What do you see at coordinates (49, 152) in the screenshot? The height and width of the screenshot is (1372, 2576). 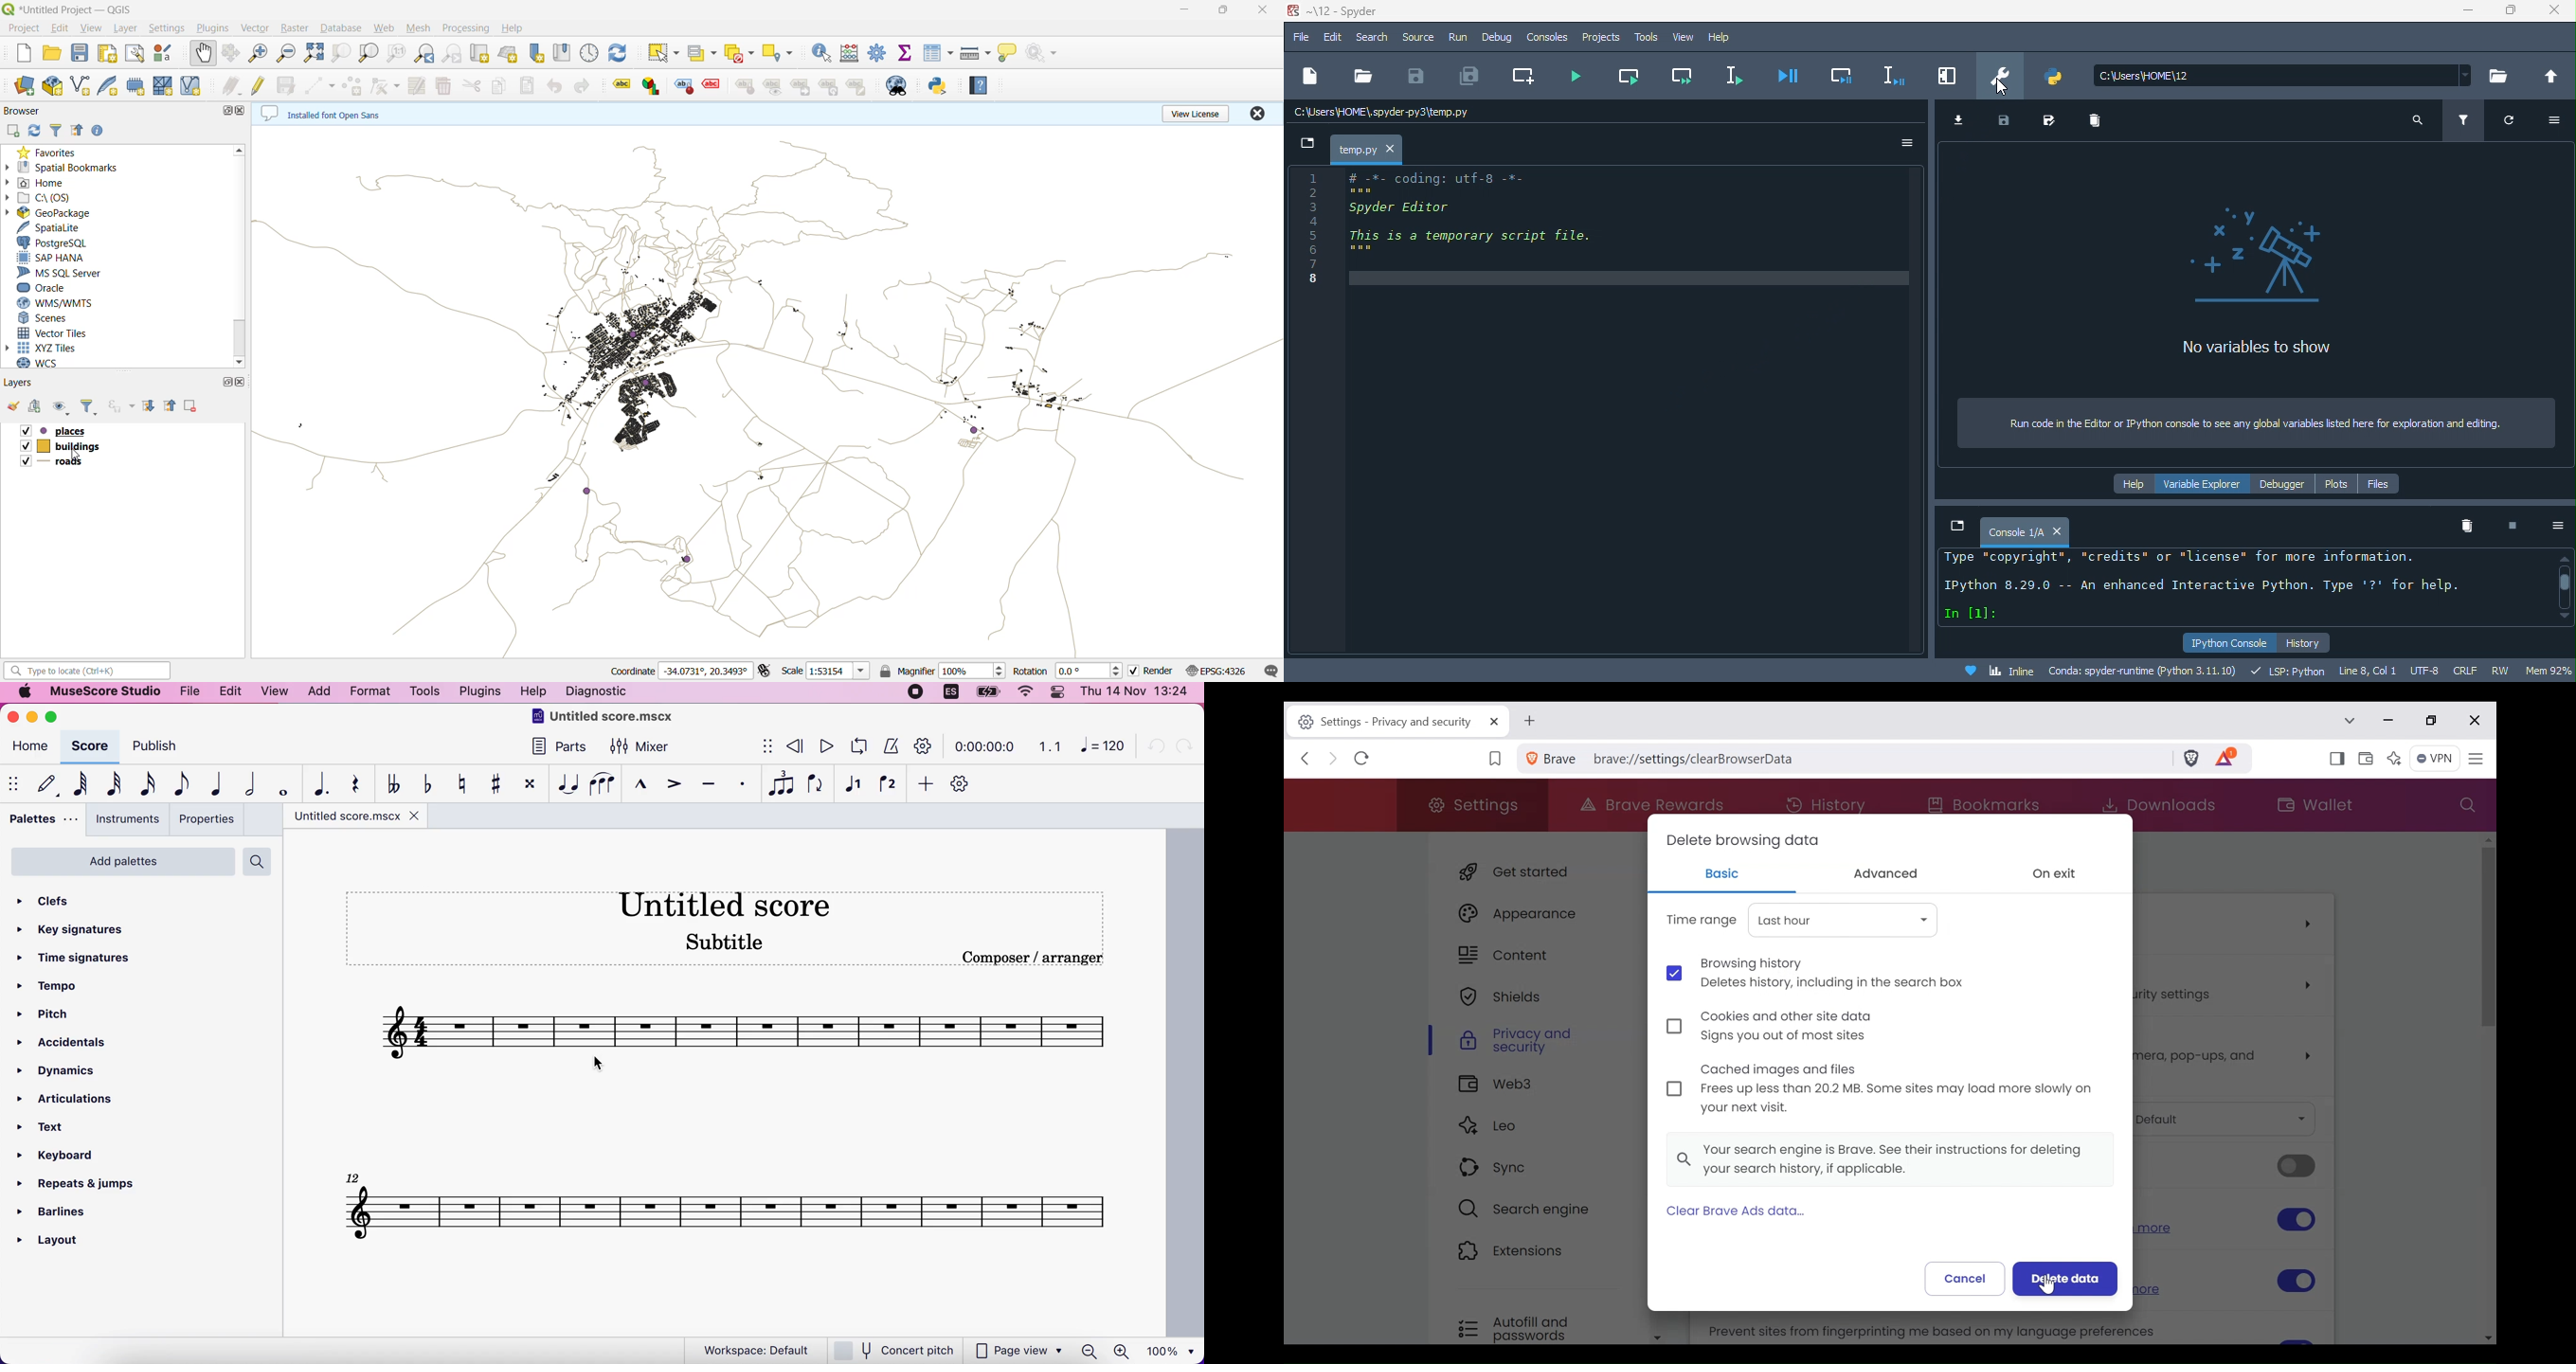 I see `favorites` at bounding box center [49, 152].